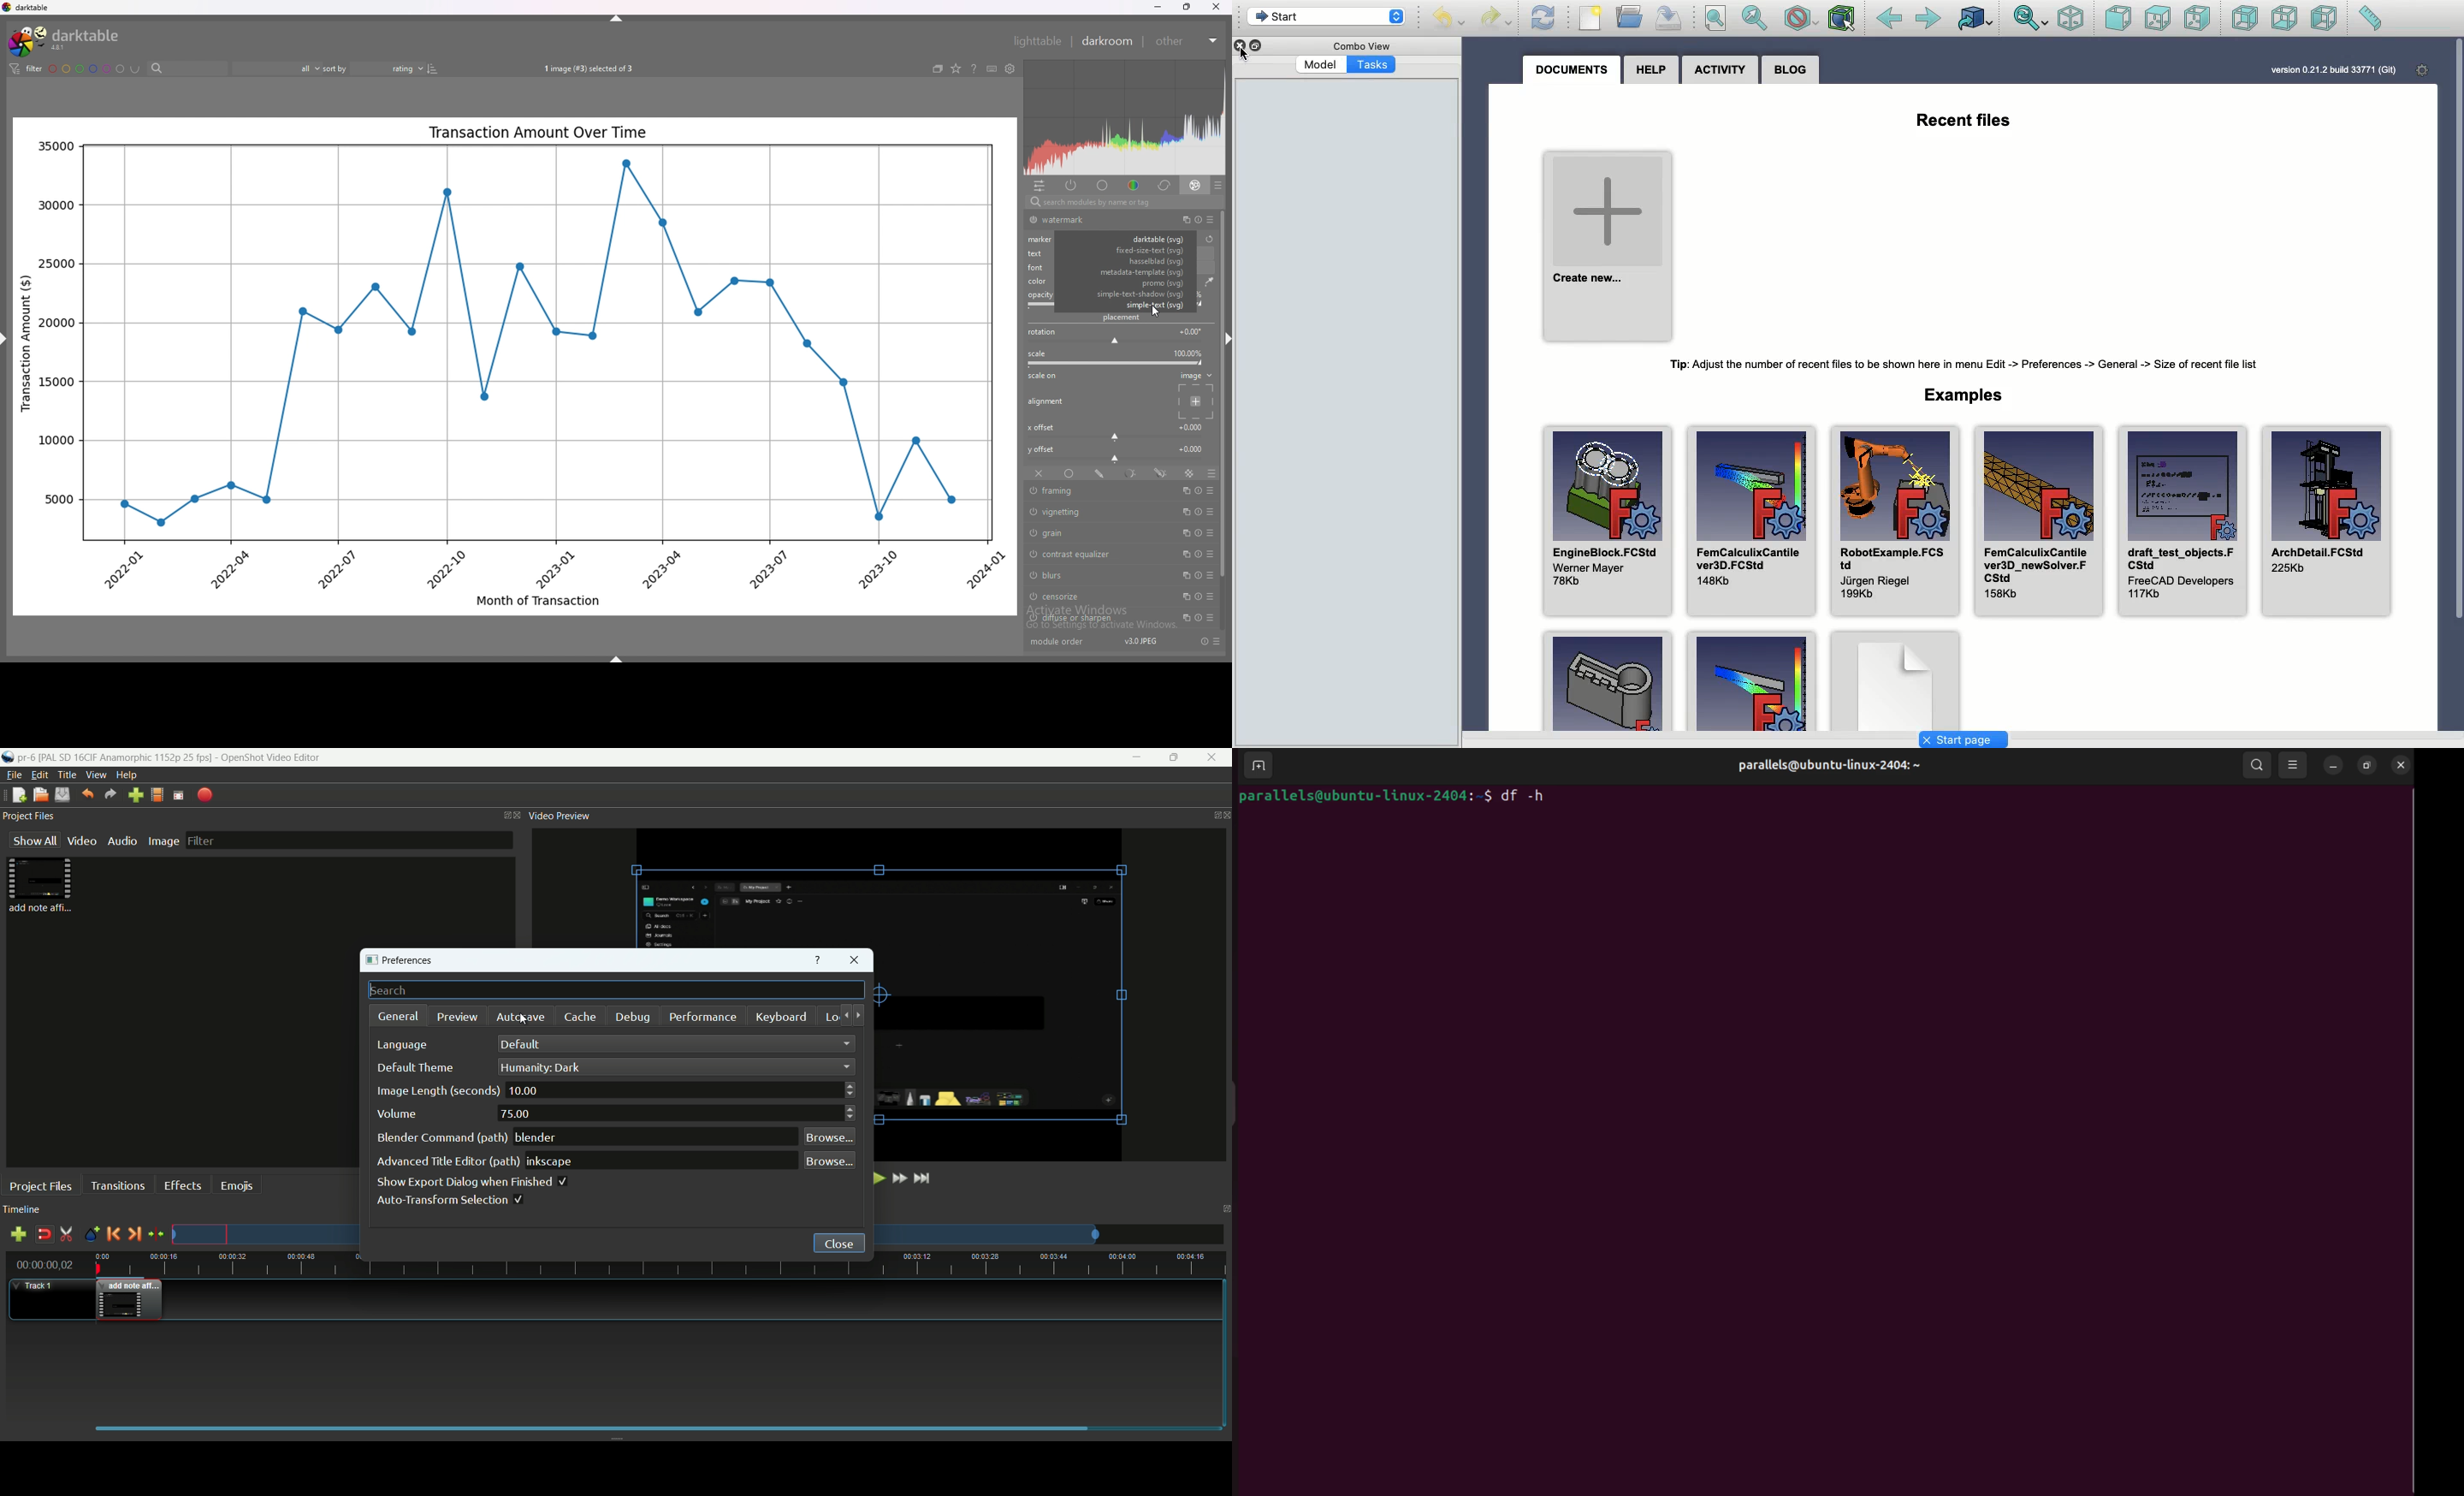 The image size is (2464, 1512). What do you see at coordinates (1210, 239) in the screenshot?
I see `reset` at bounding box center [1210, 239].